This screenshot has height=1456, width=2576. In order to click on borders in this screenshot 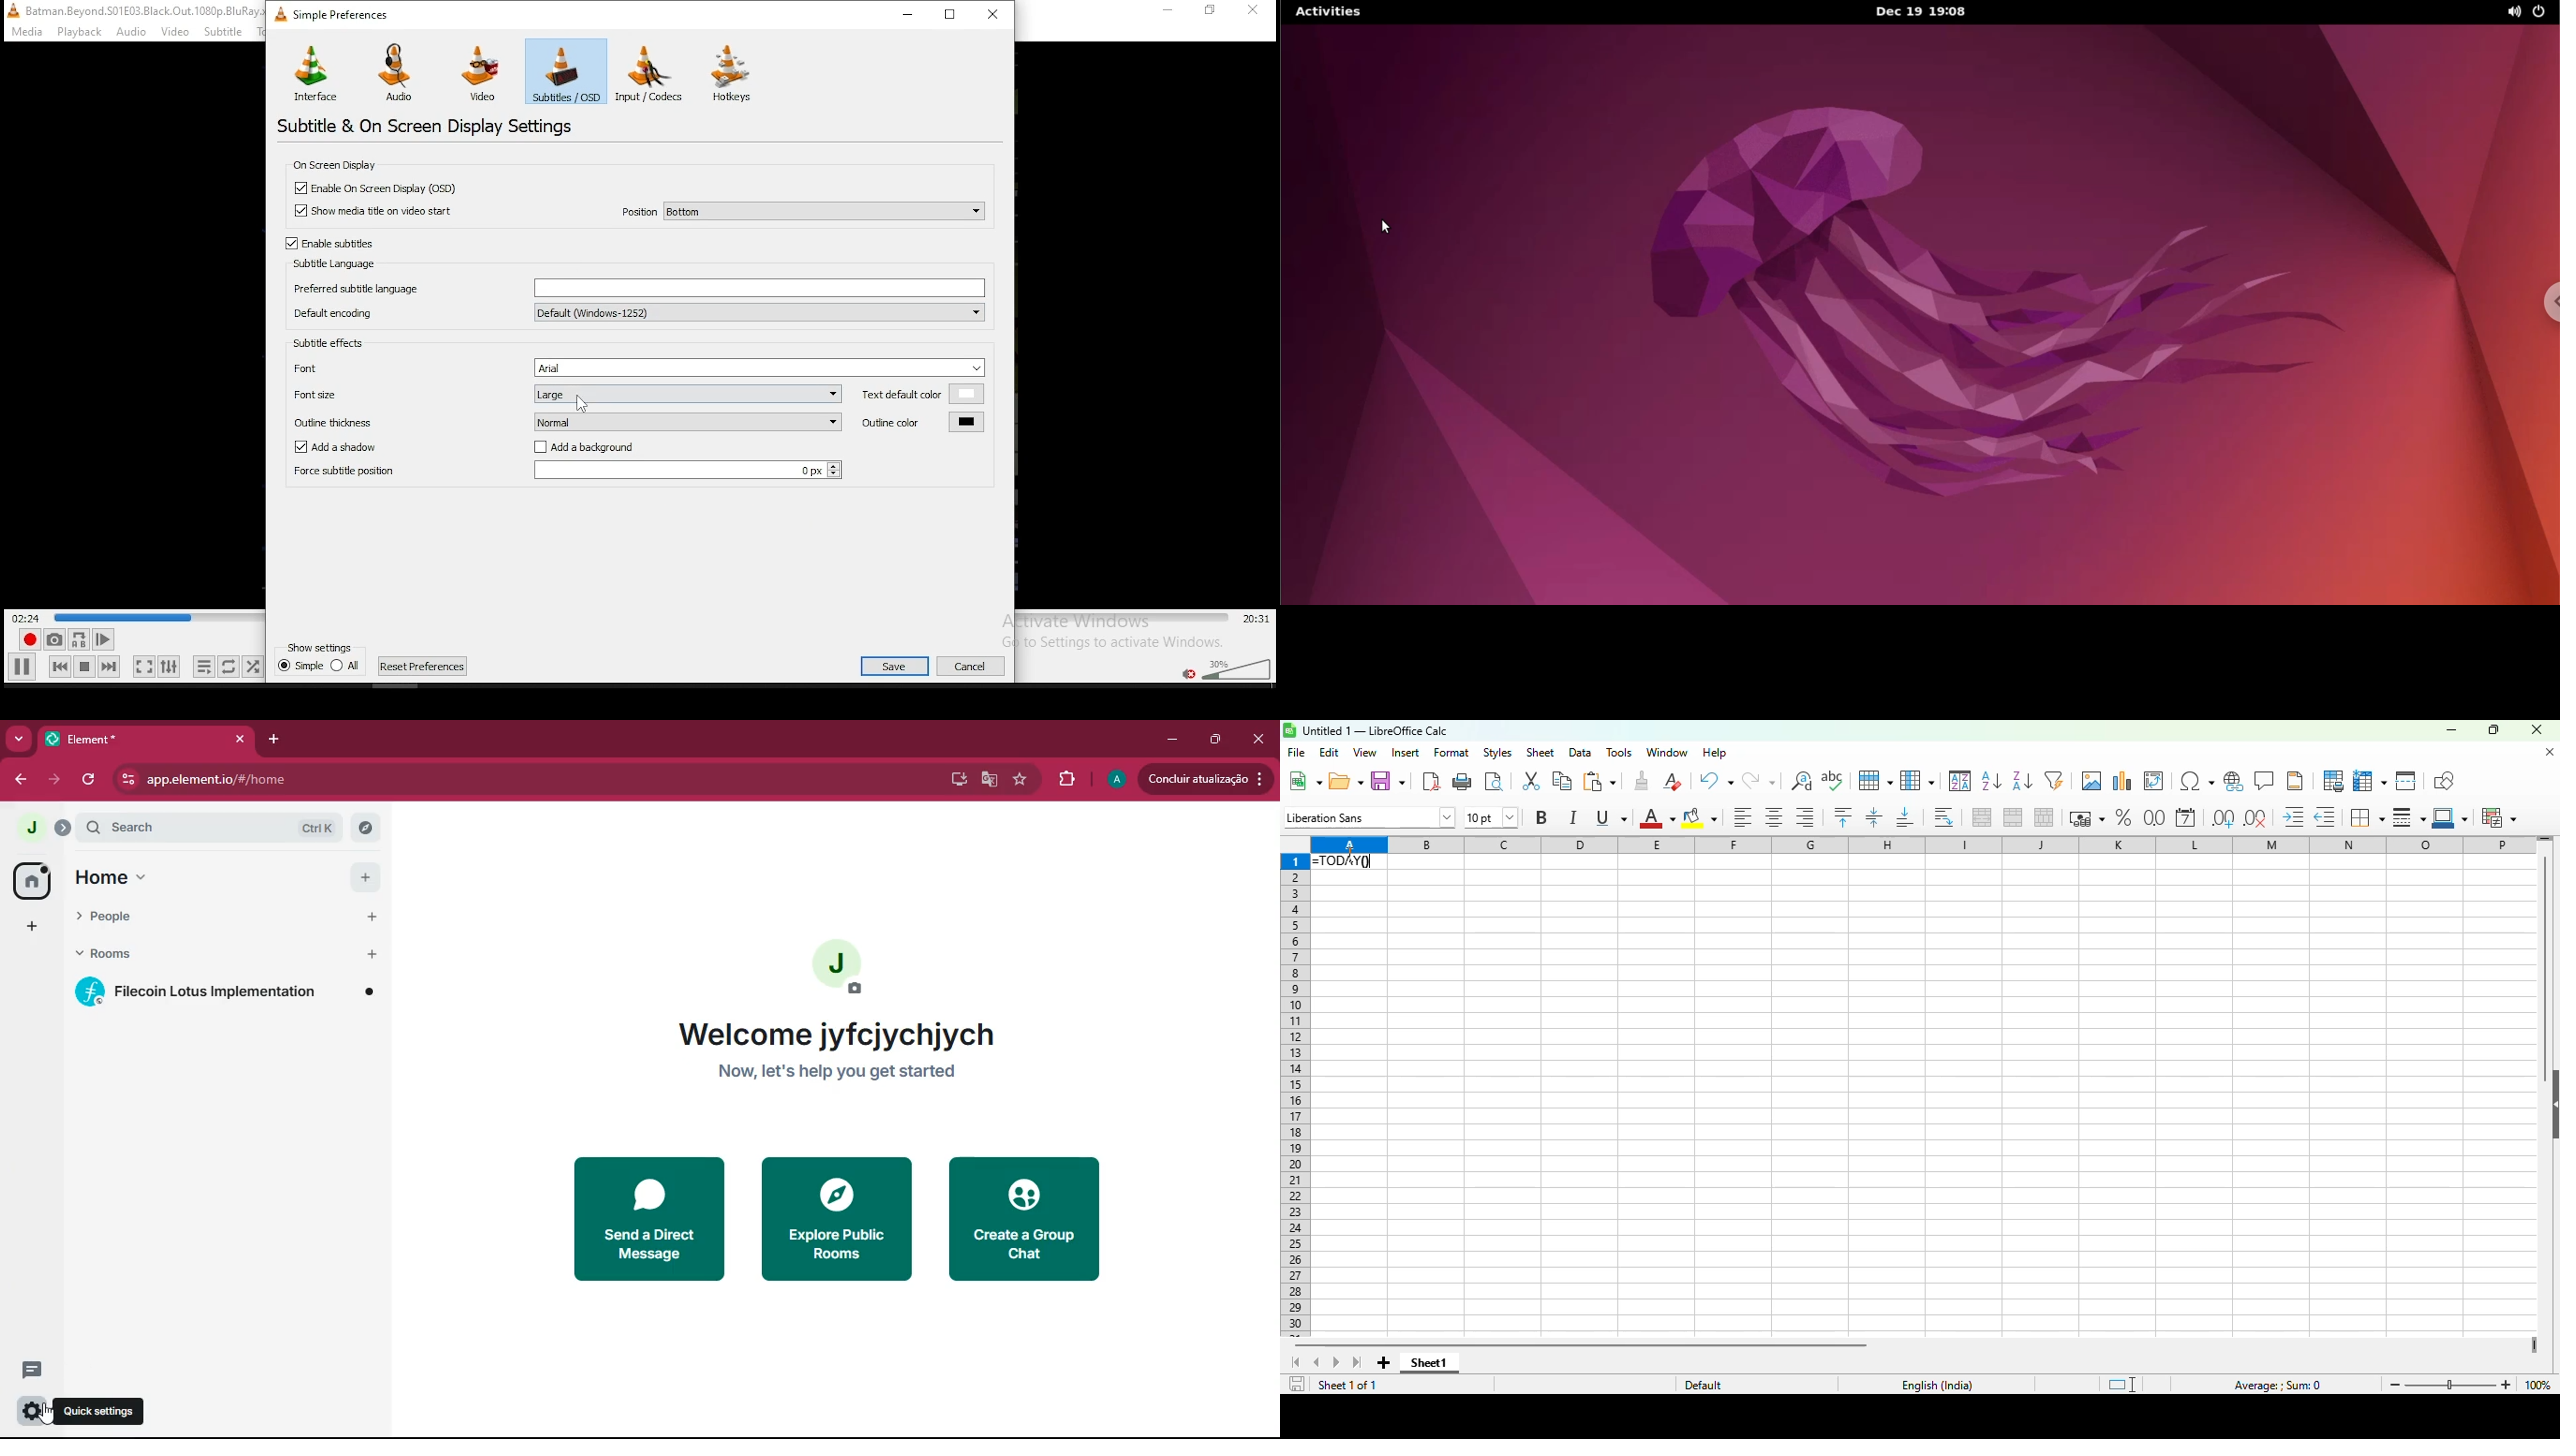, I will do `click(2366, 817)`.